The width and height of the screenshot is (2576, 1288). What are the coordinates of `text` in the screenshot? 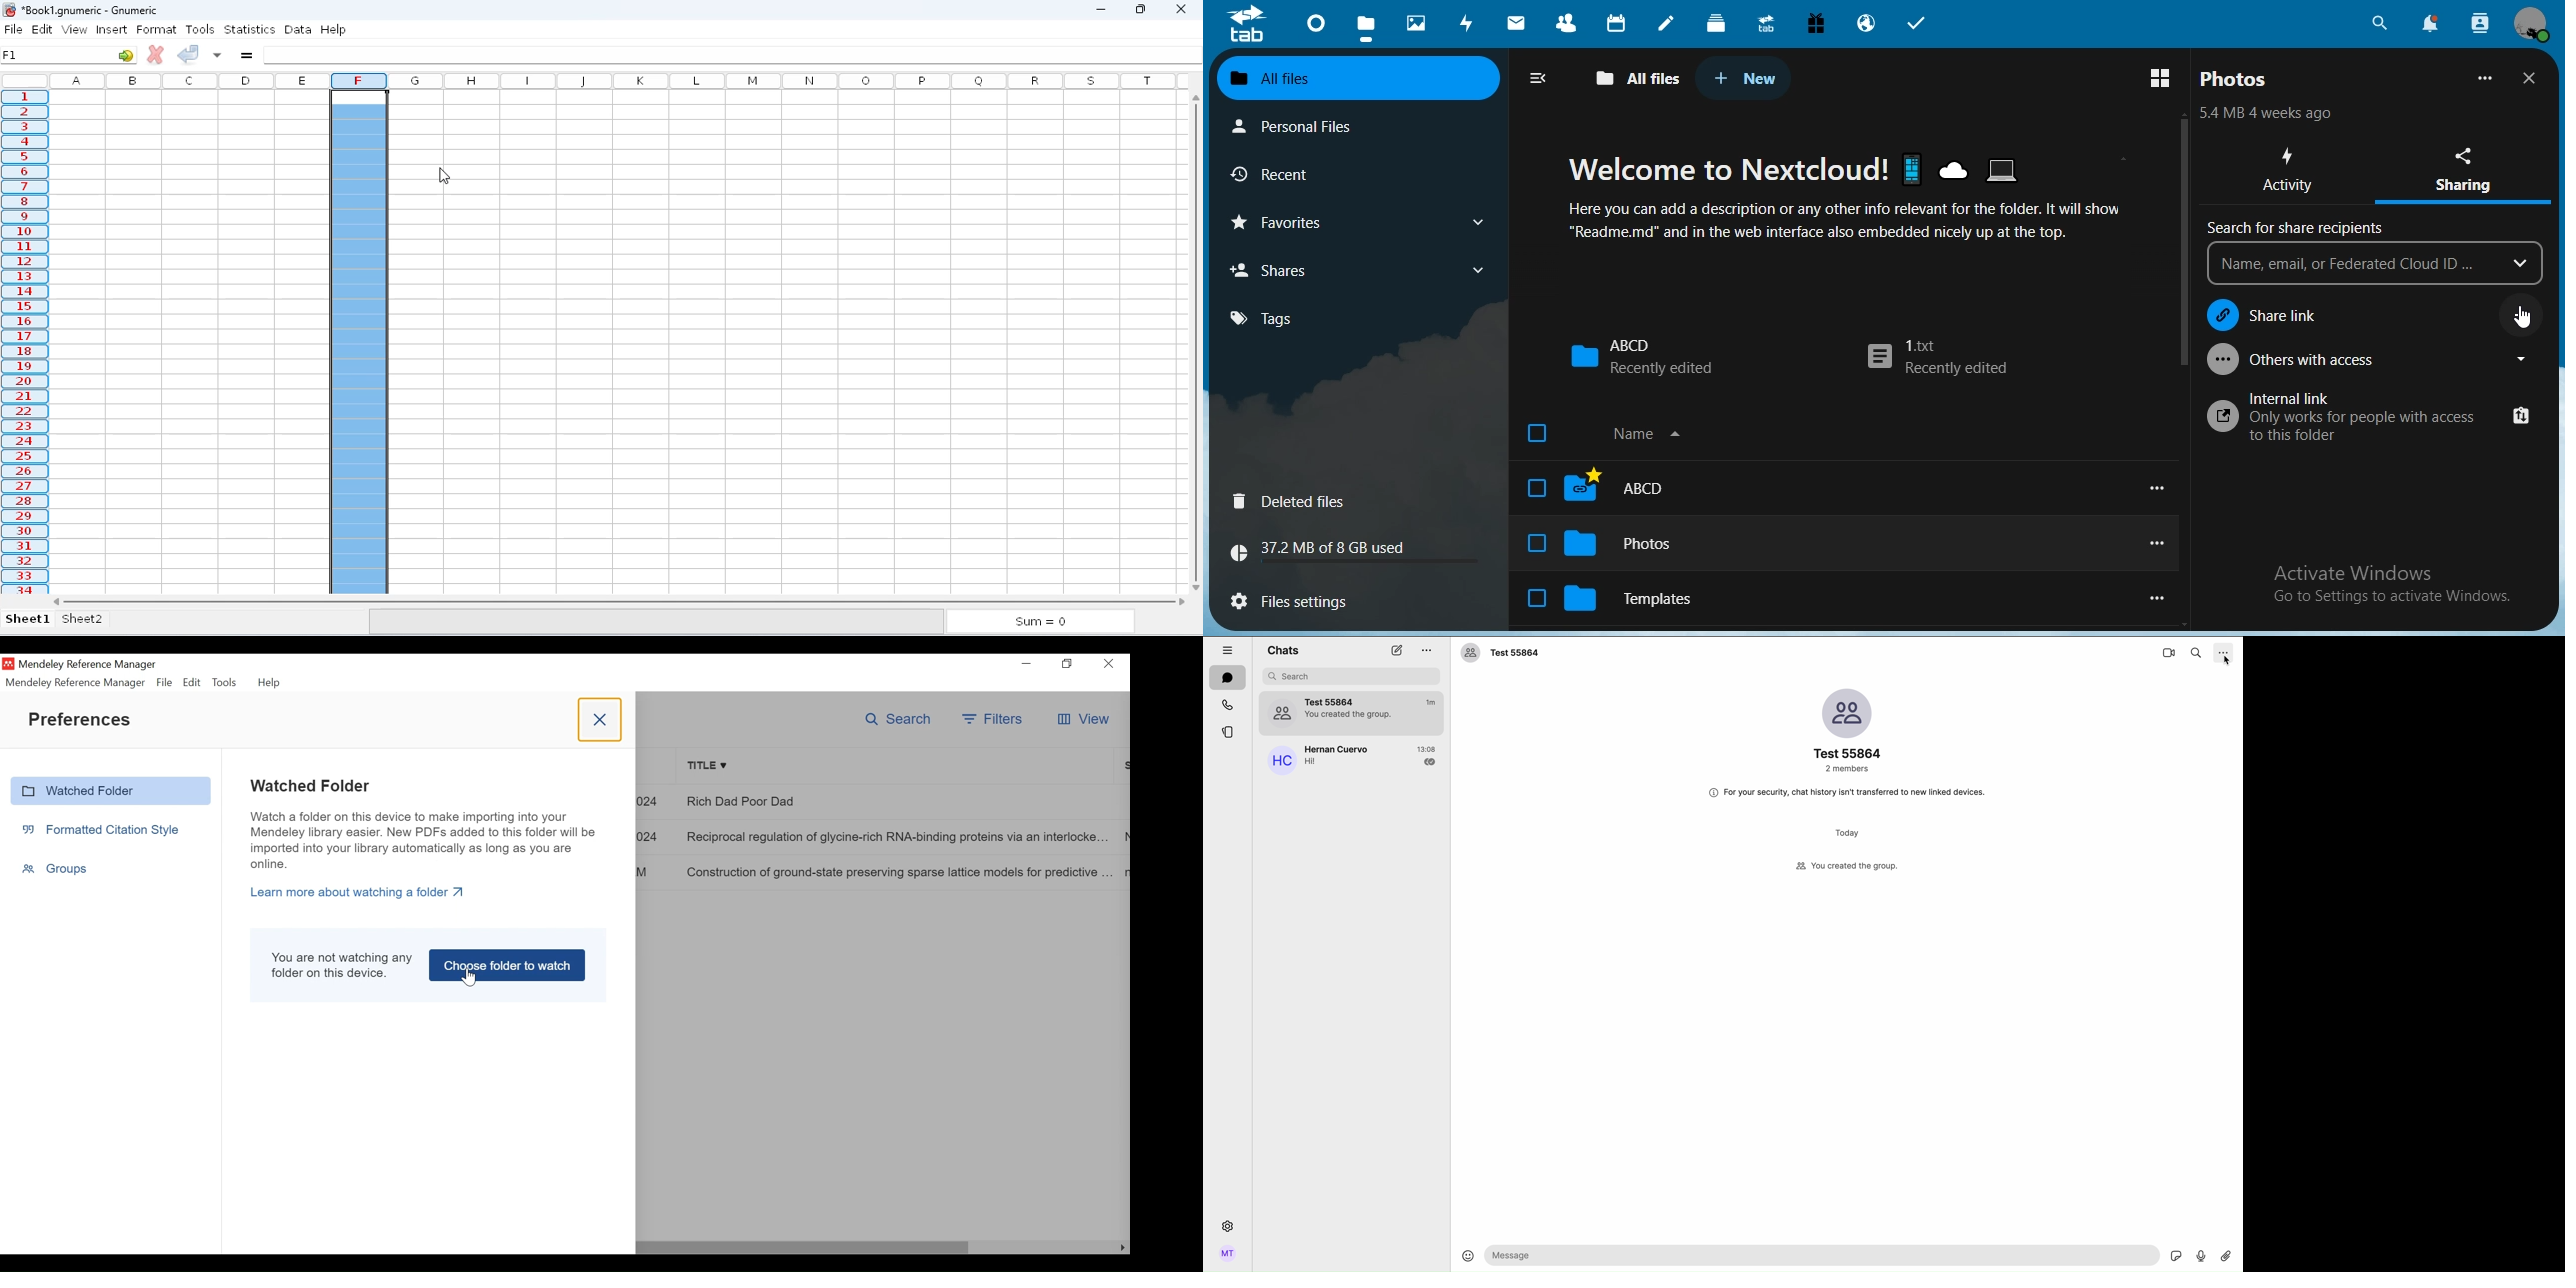 It's located at (1862, 197).